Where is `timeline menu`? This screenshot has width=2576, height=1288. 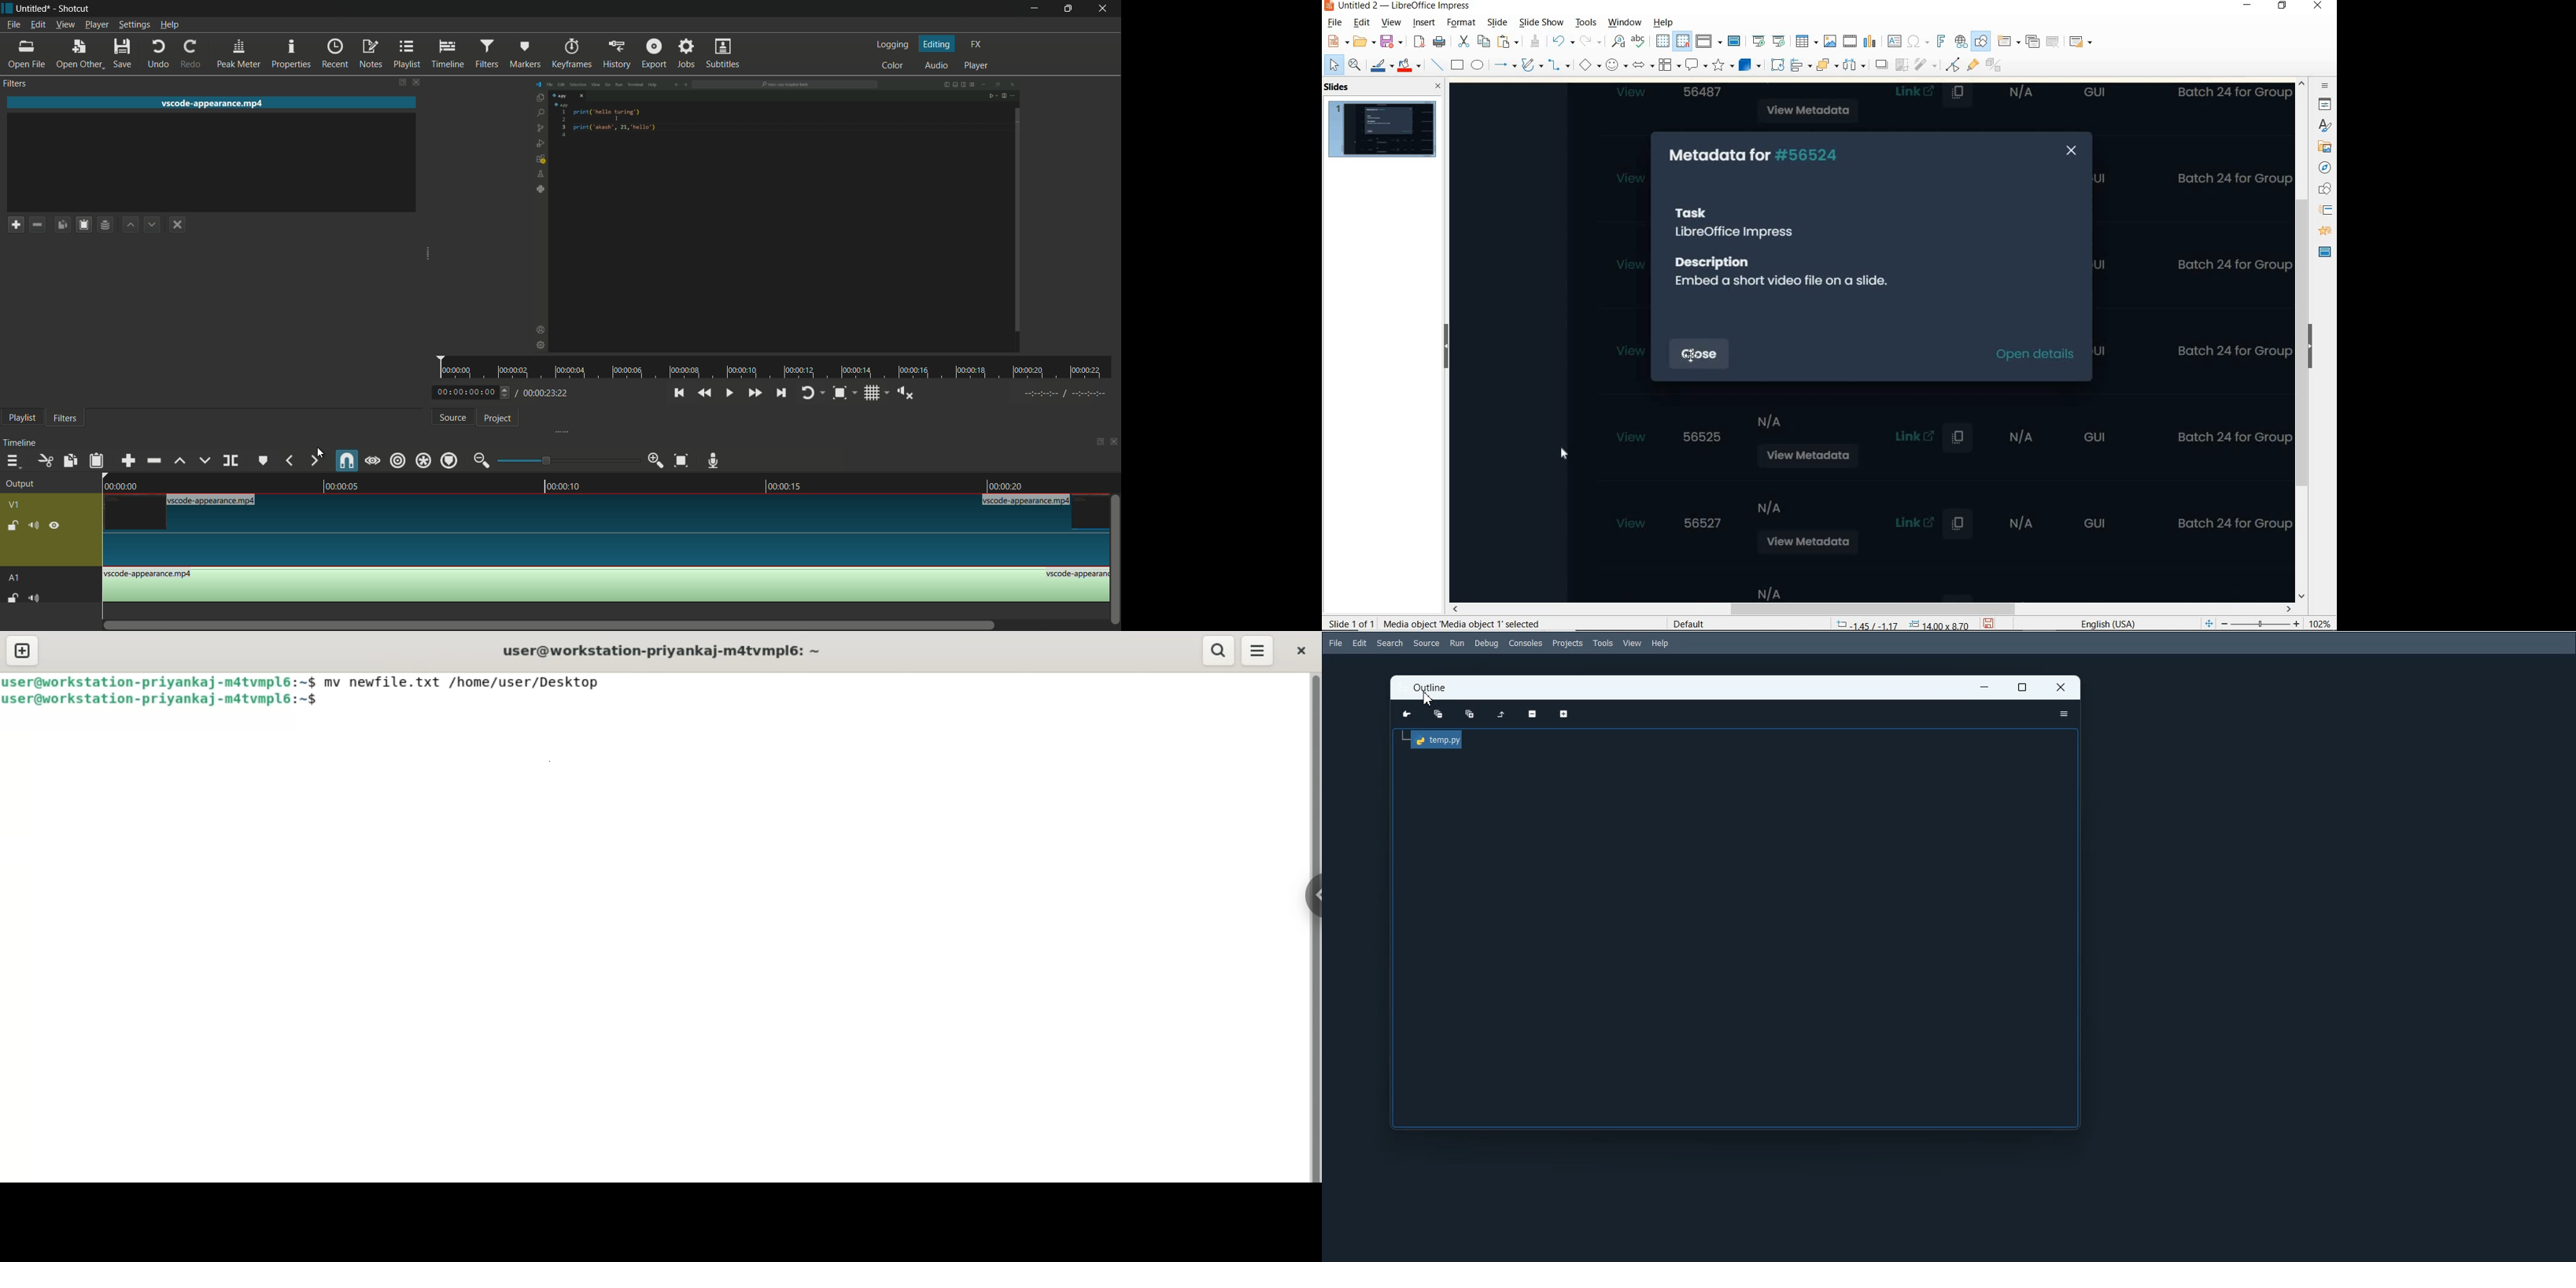 timeline menu is located at coordinates (15, 460).